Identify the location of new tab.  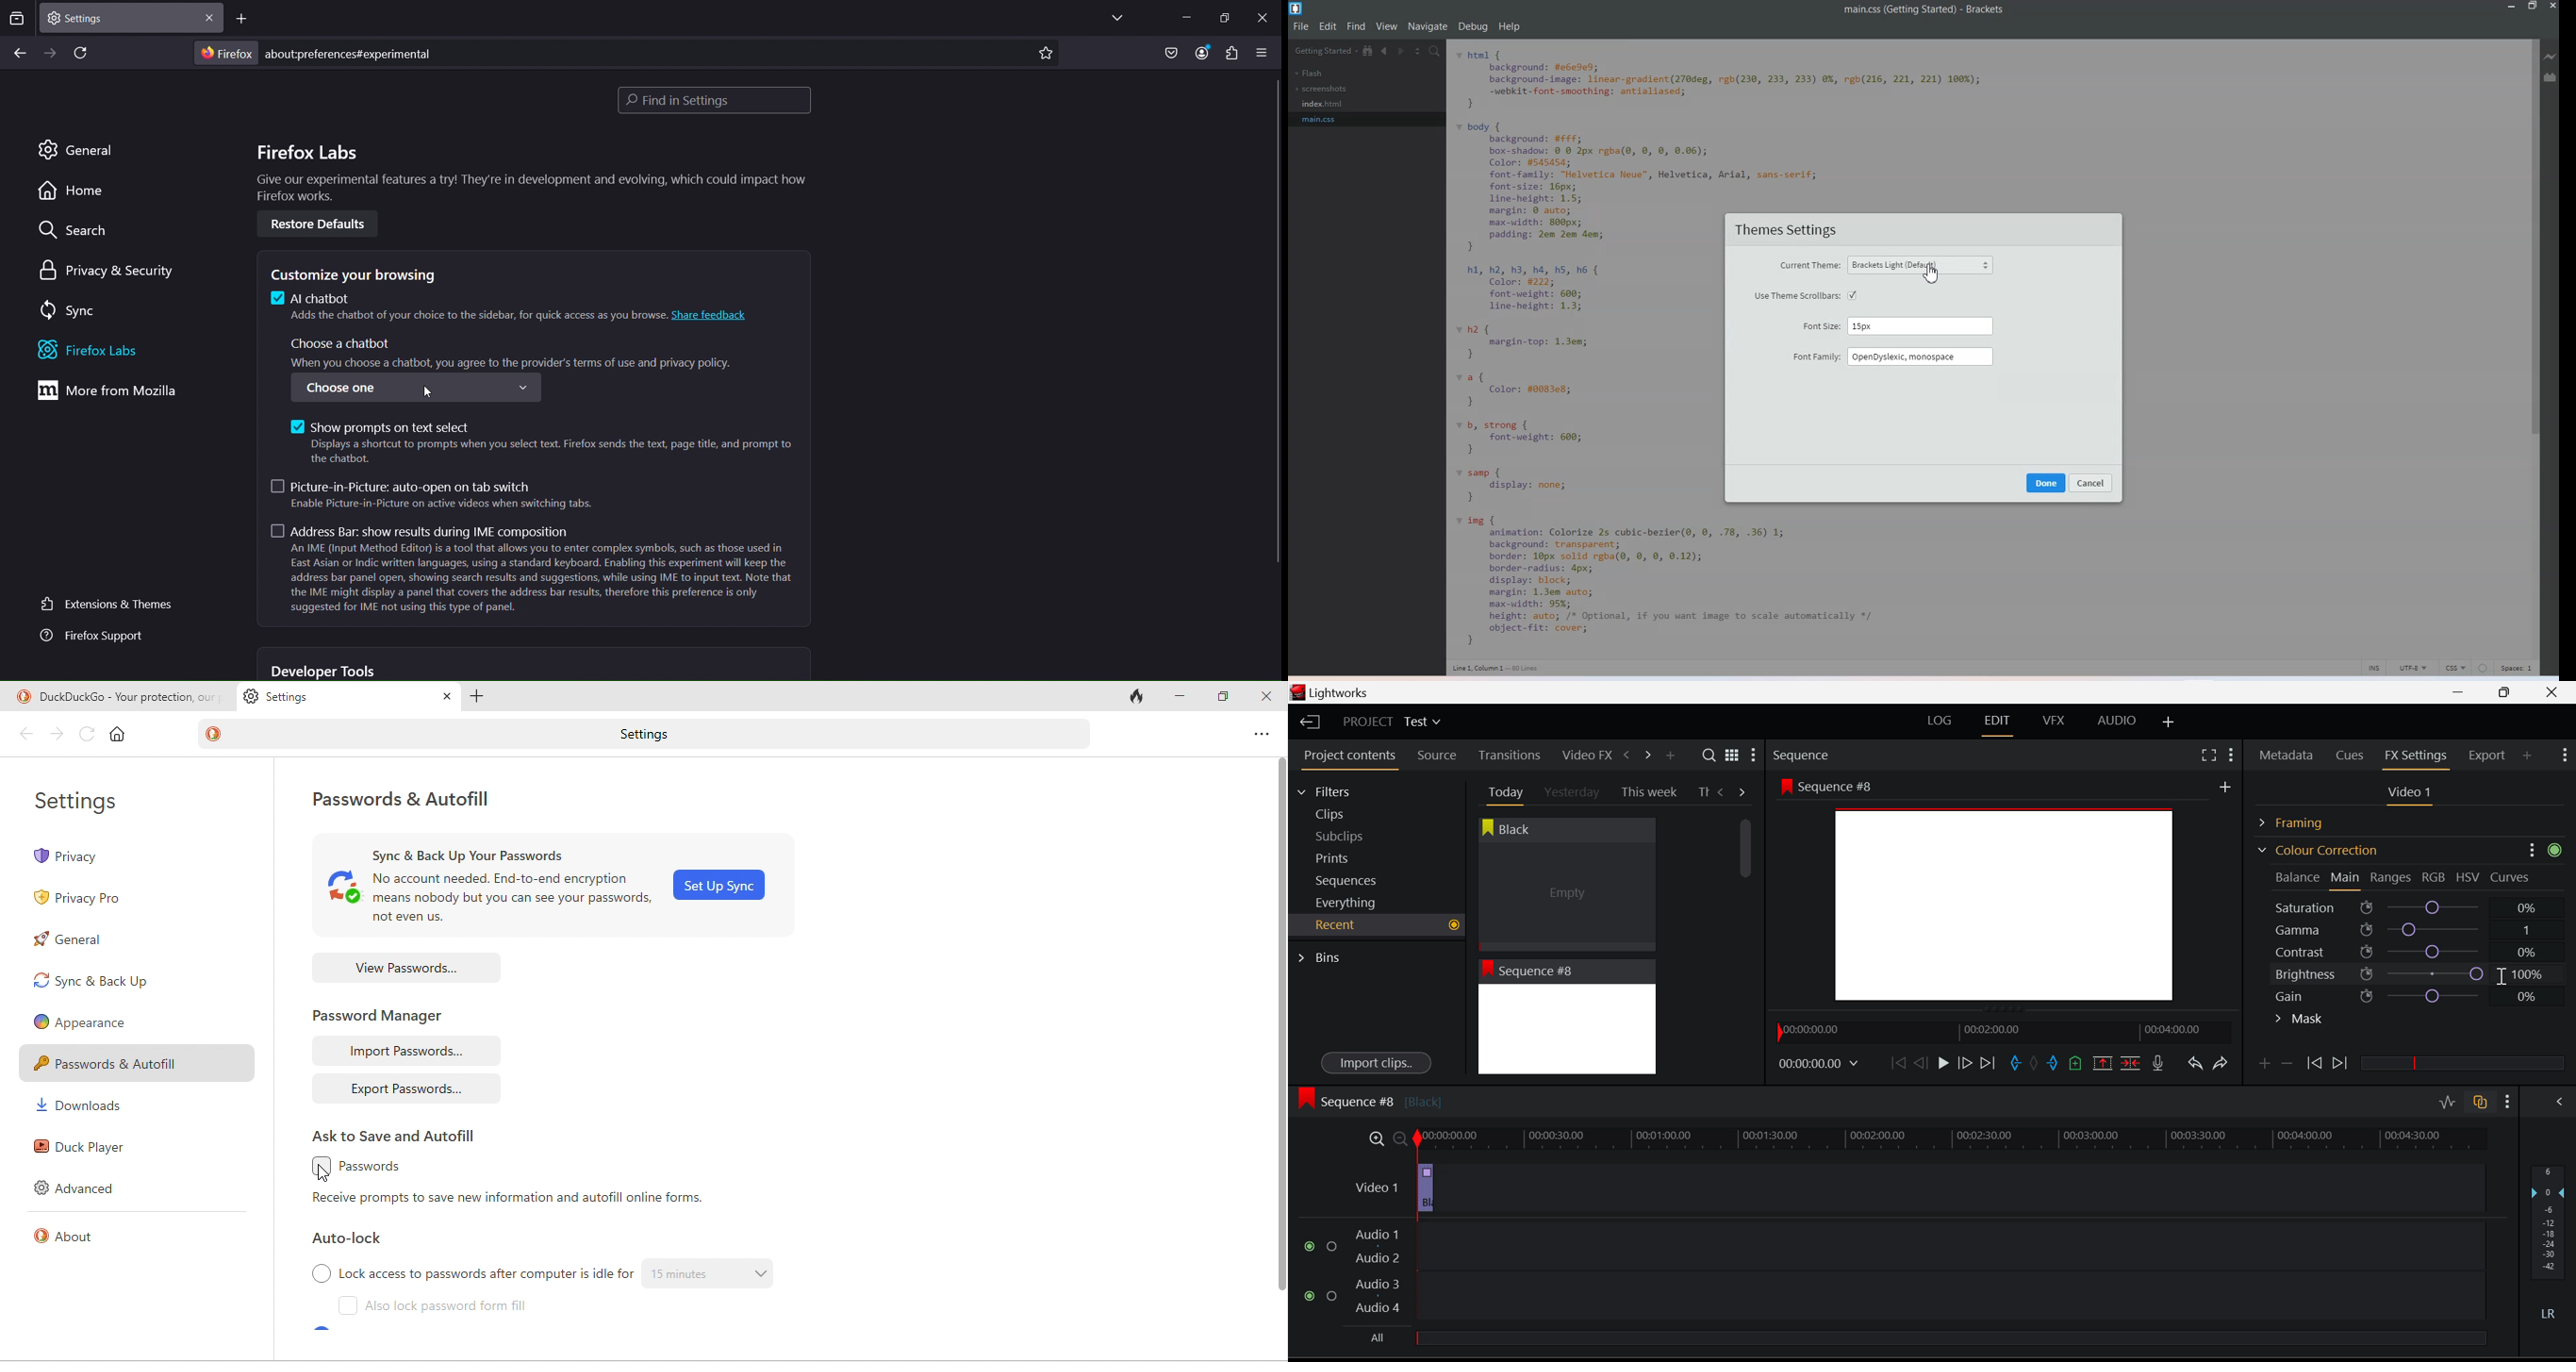
(244, 21).